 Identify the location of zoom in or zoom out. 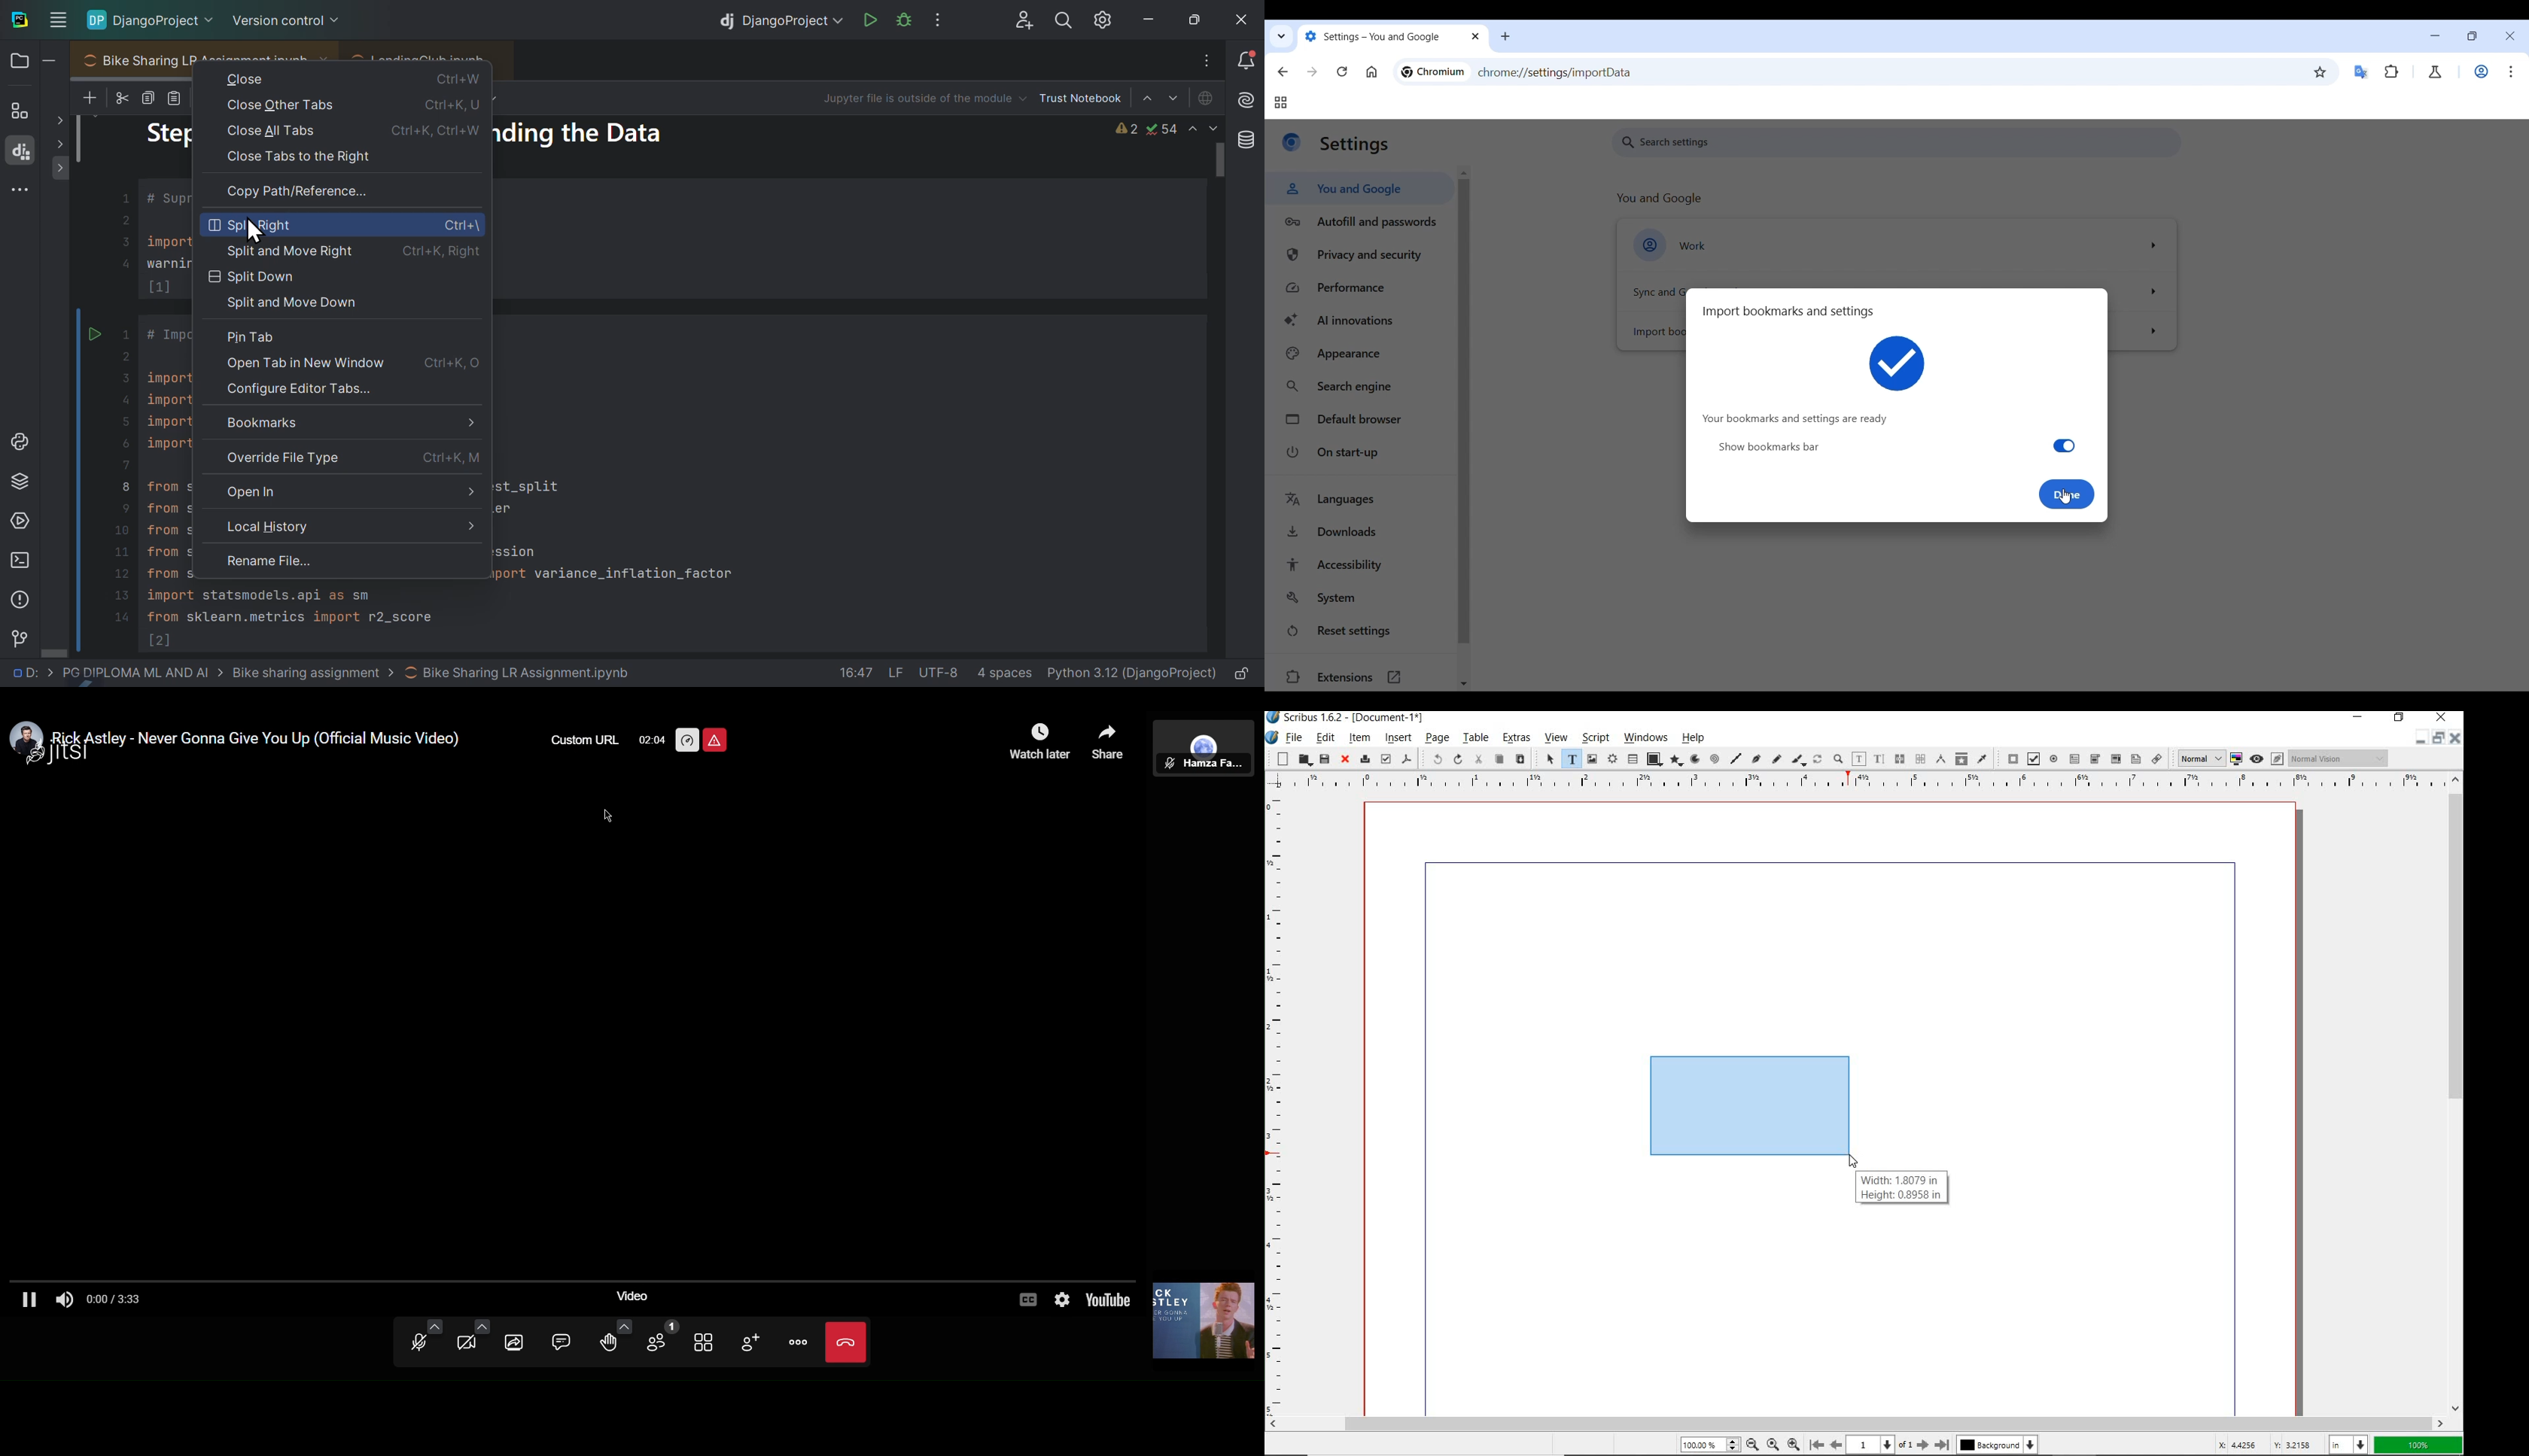
(1838, 760).